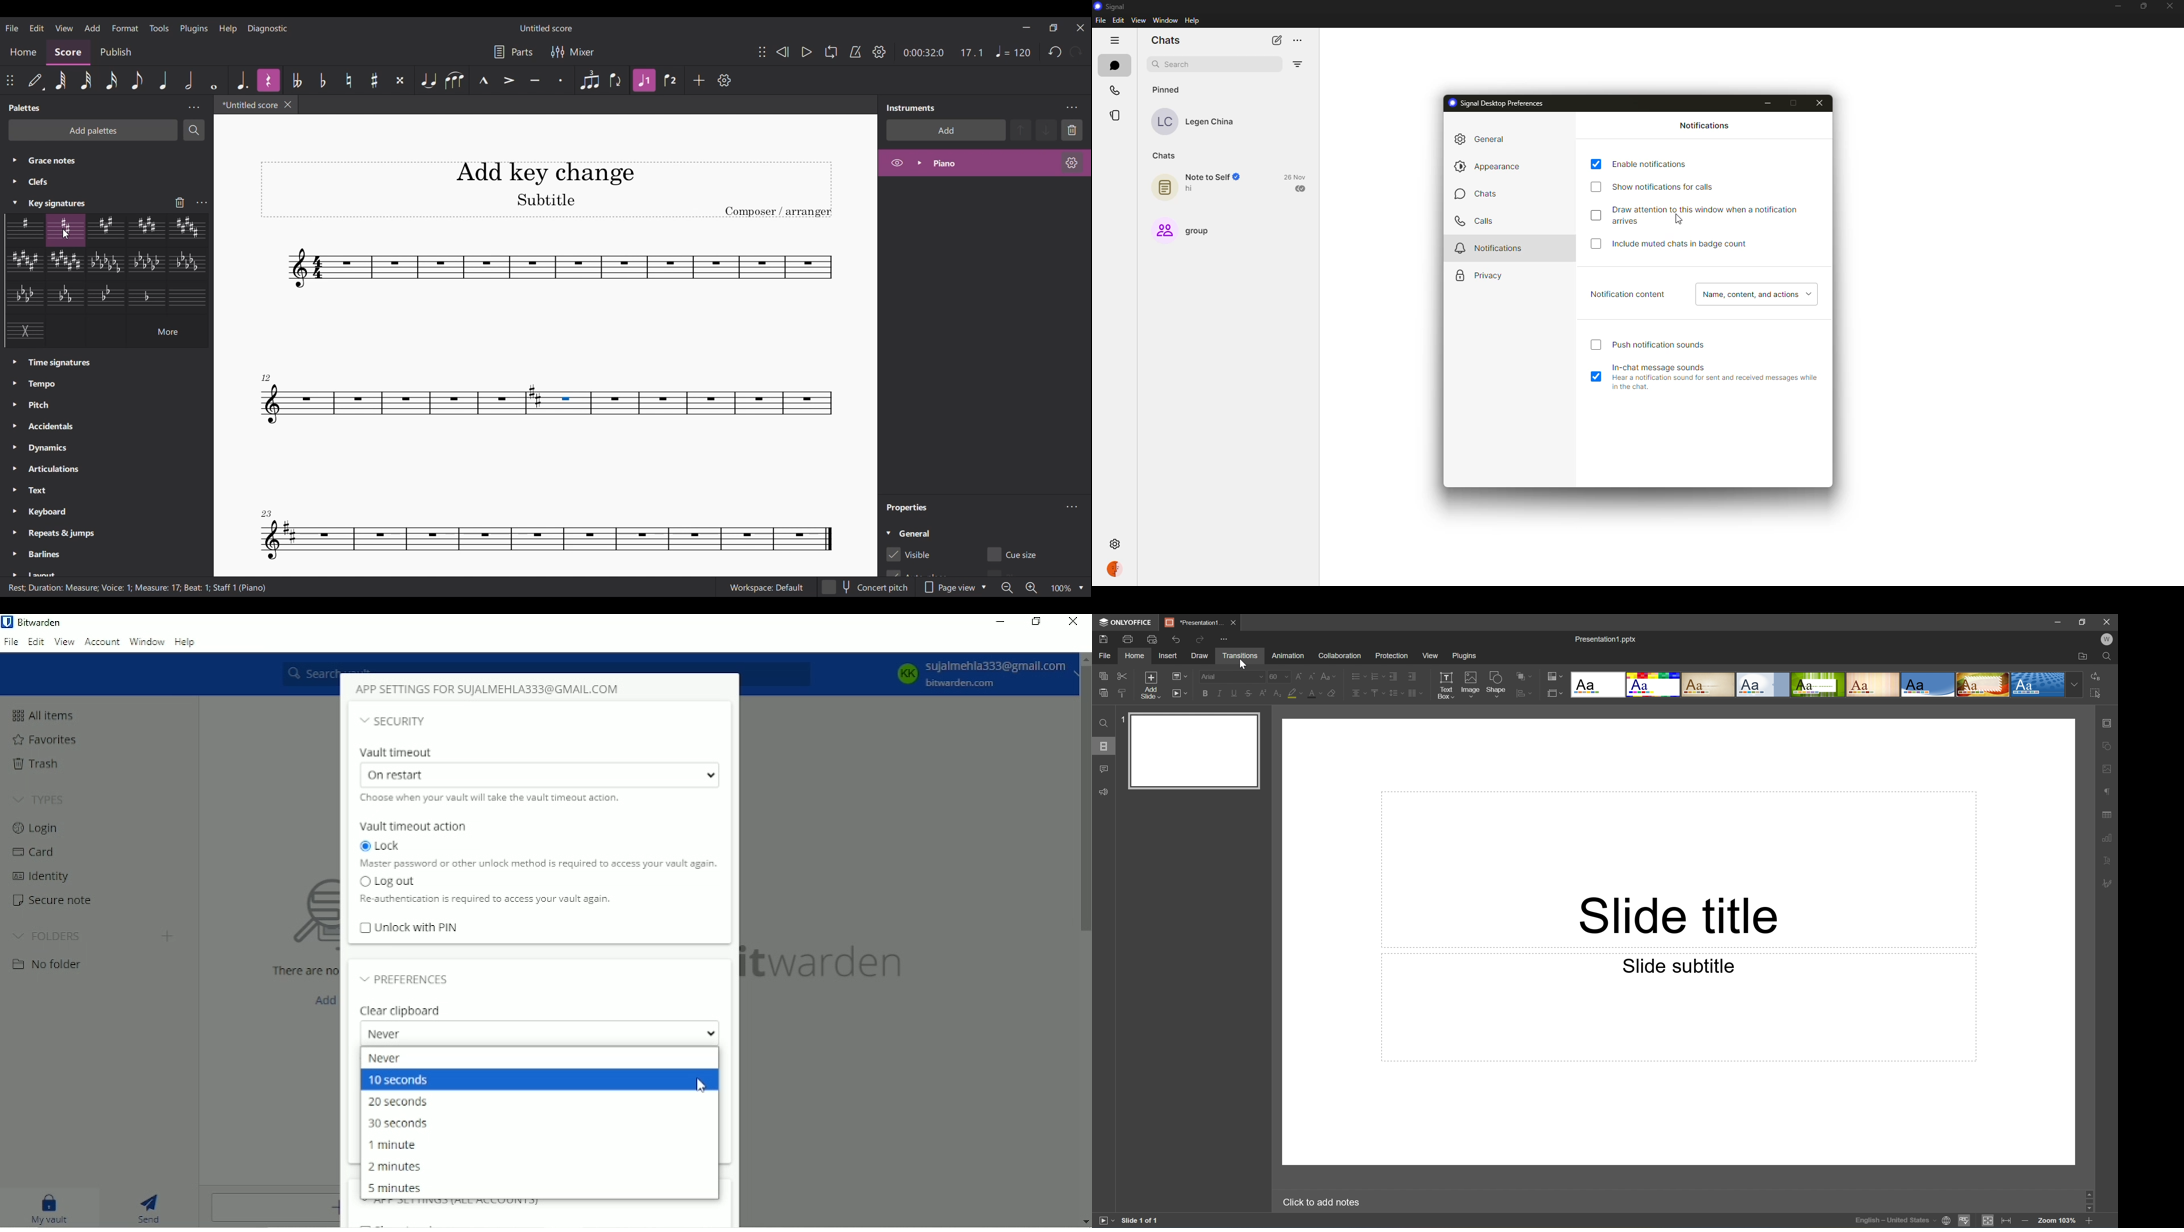 The image size is (2184, 1232). What do you see at coordinates (1103, 639) in the screenshot?
I see `Save` at bounding box center [1103, 639].